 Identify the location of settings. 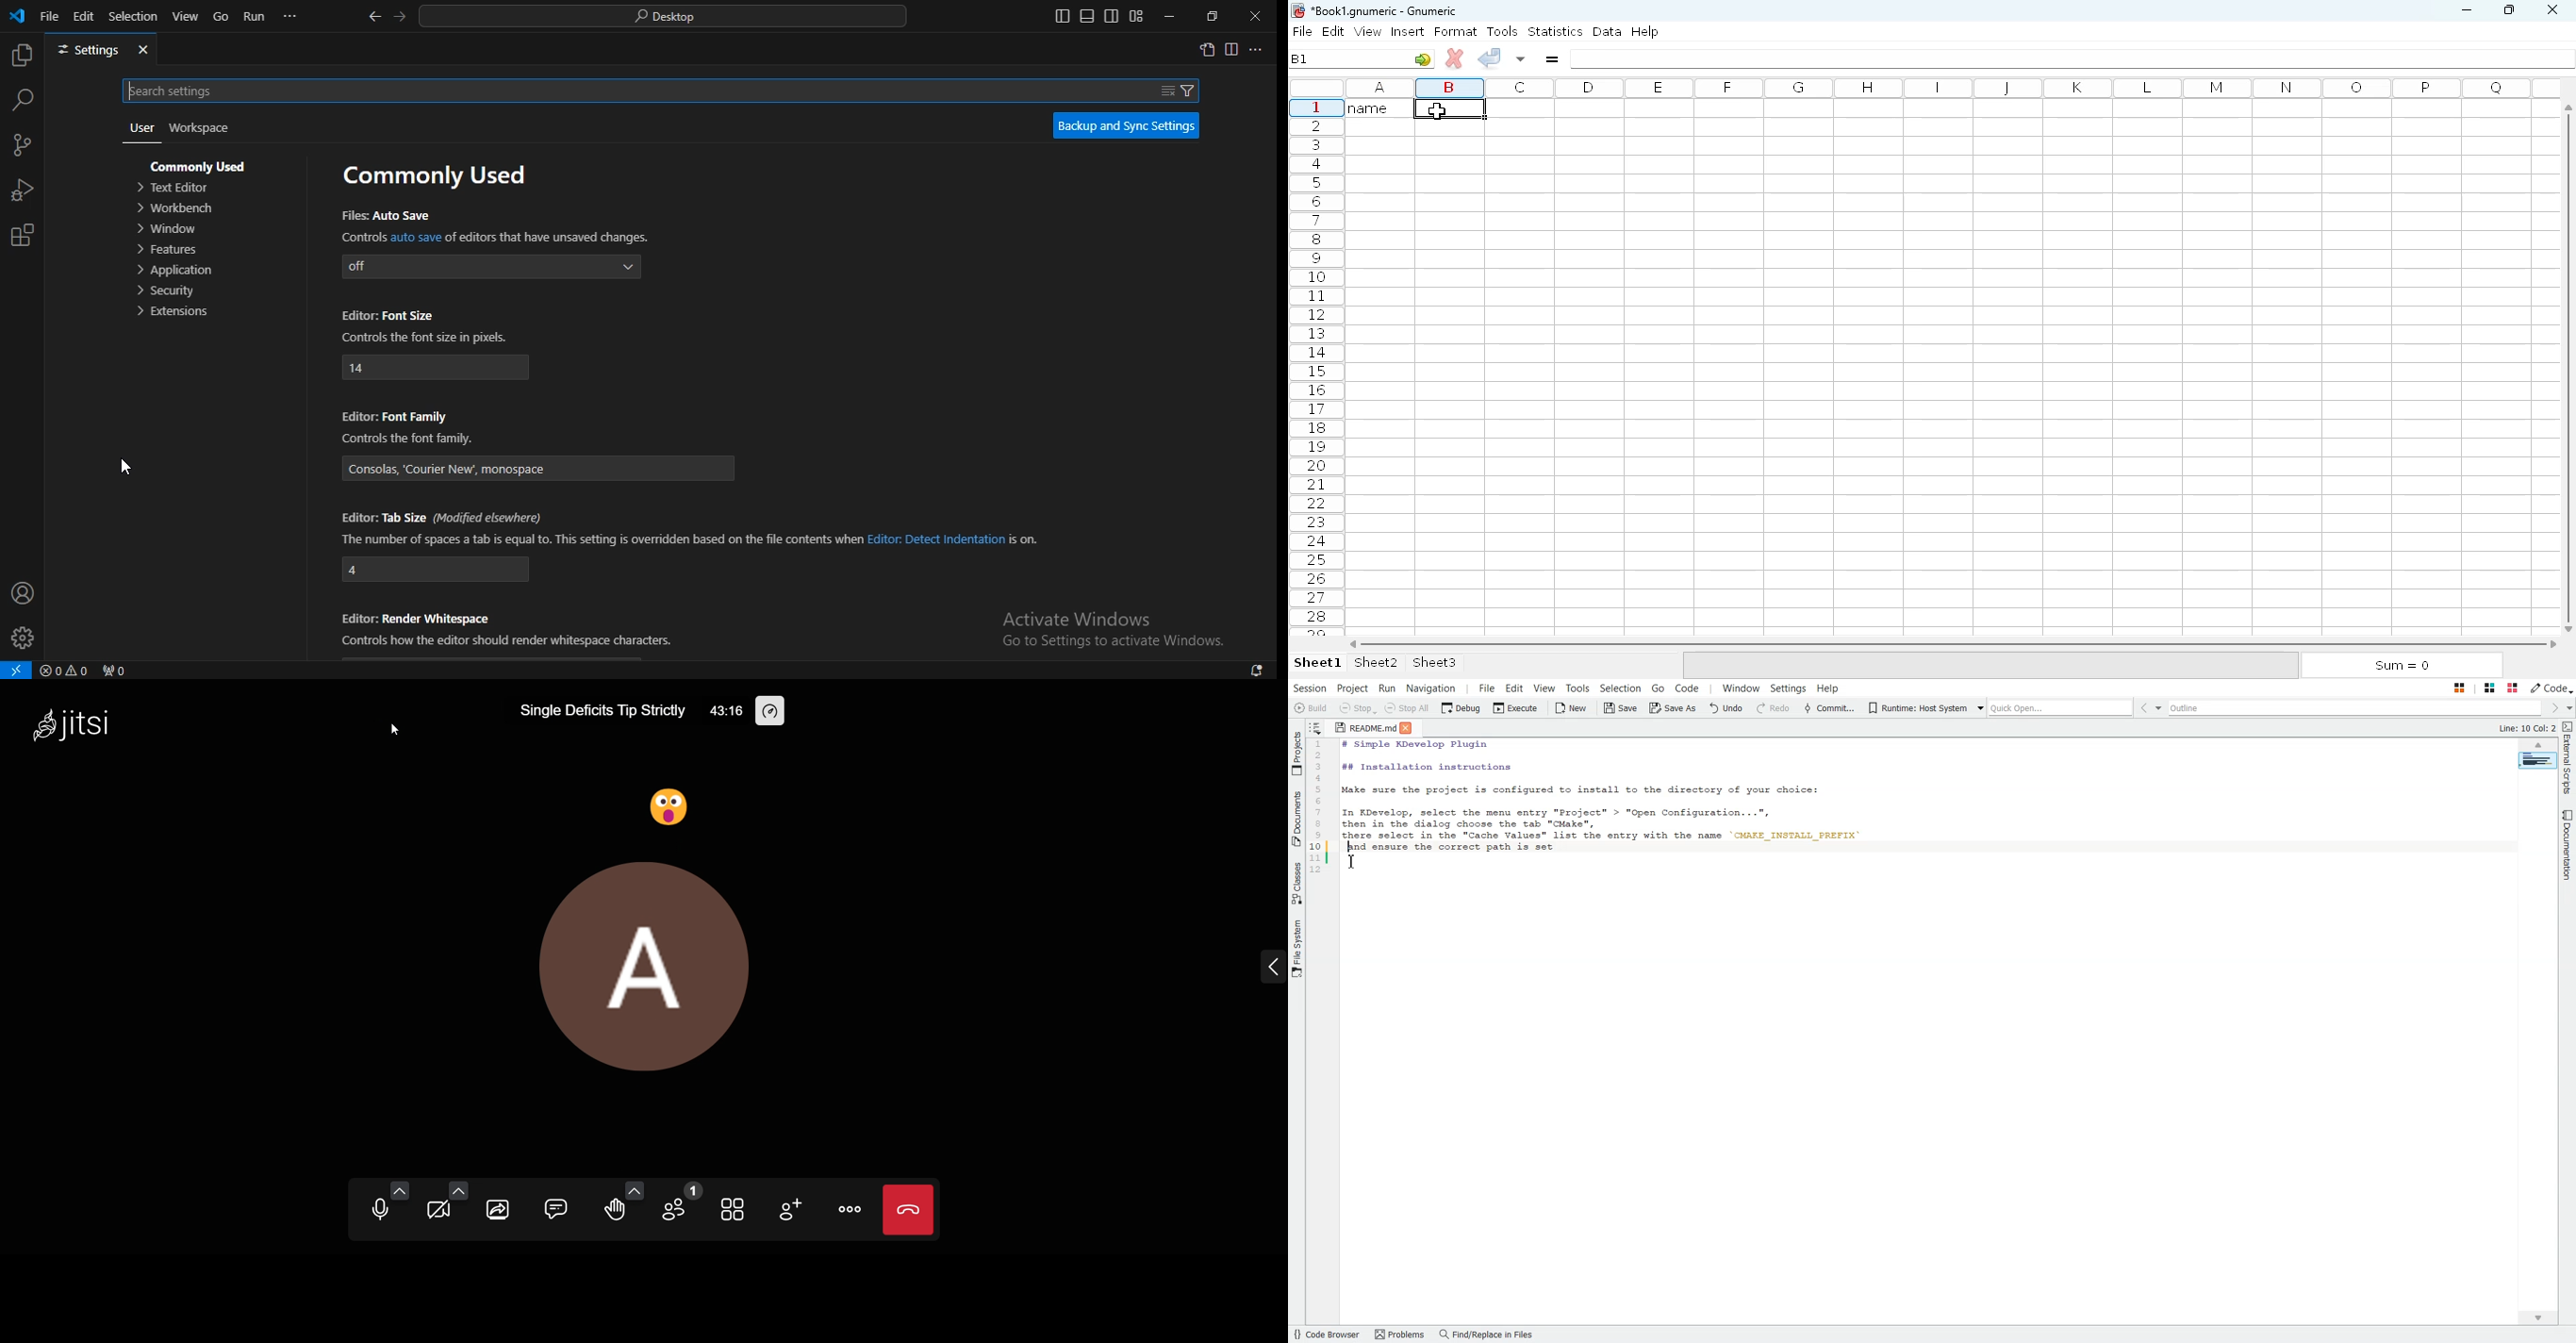
(22, 638).